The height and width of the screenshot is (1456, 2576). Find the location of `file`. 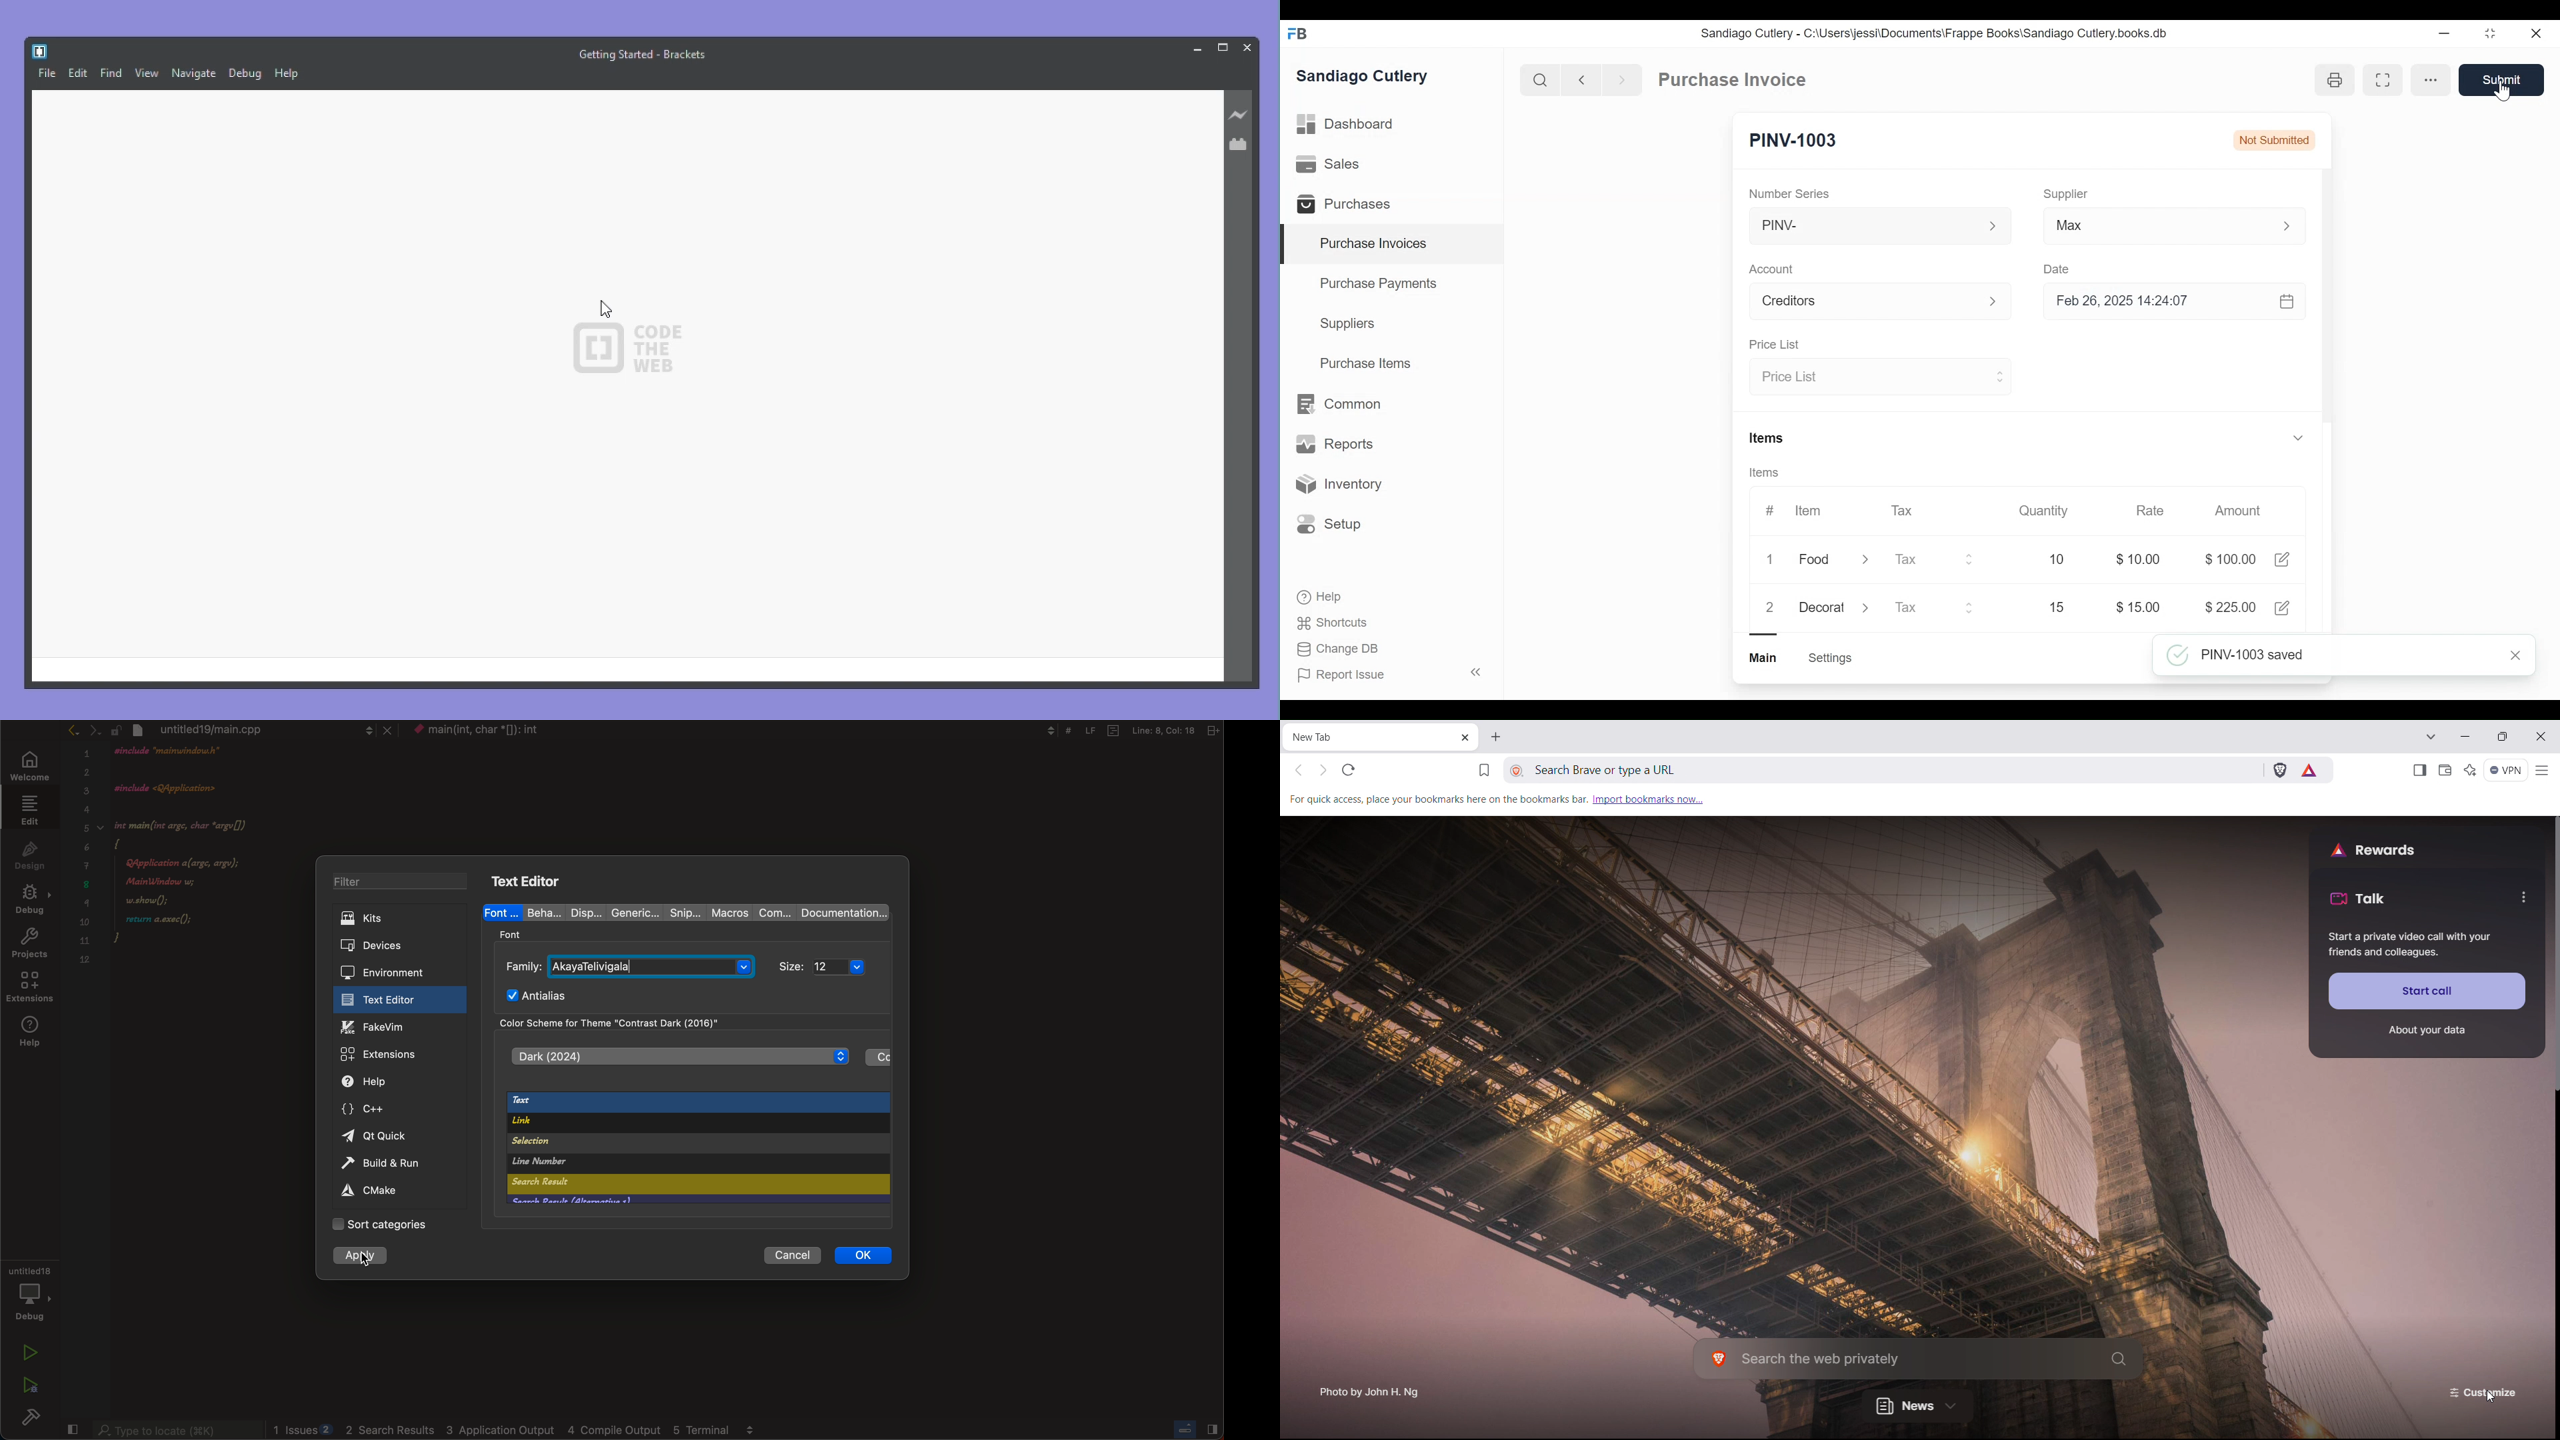

file is located at coordinates (46, 74).